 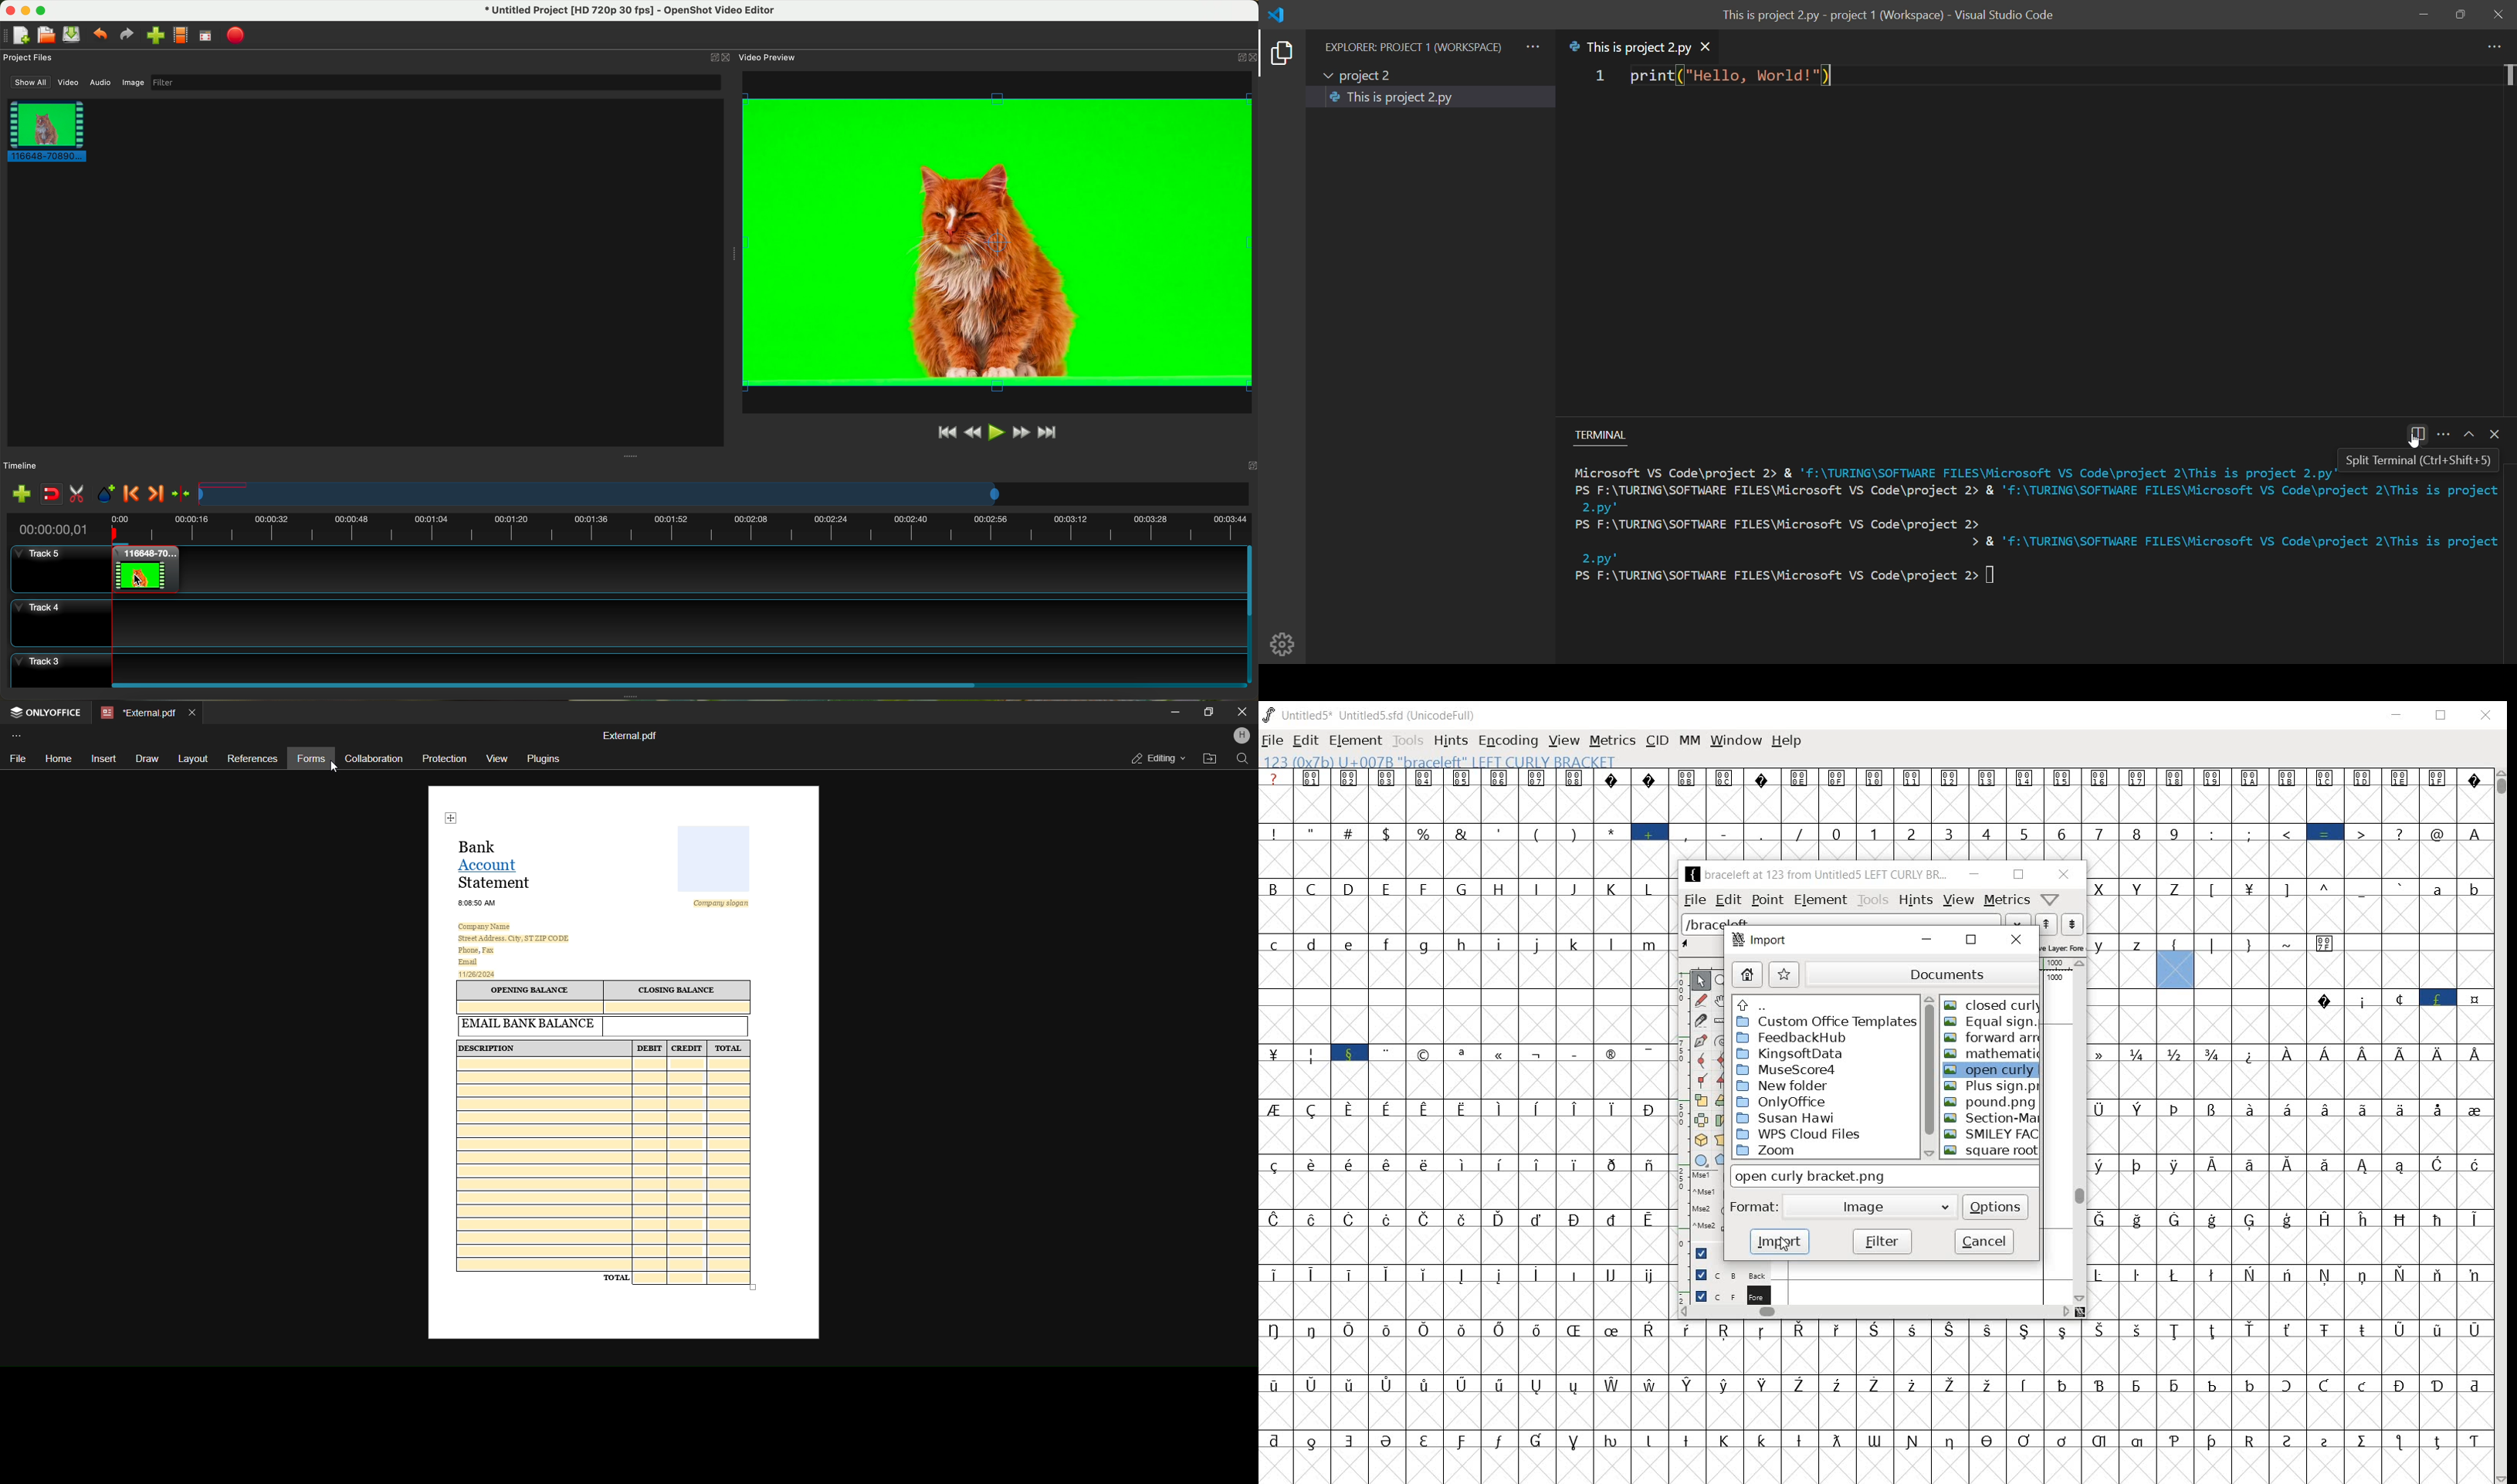 I want to click on video, so click(x=69, y=83).